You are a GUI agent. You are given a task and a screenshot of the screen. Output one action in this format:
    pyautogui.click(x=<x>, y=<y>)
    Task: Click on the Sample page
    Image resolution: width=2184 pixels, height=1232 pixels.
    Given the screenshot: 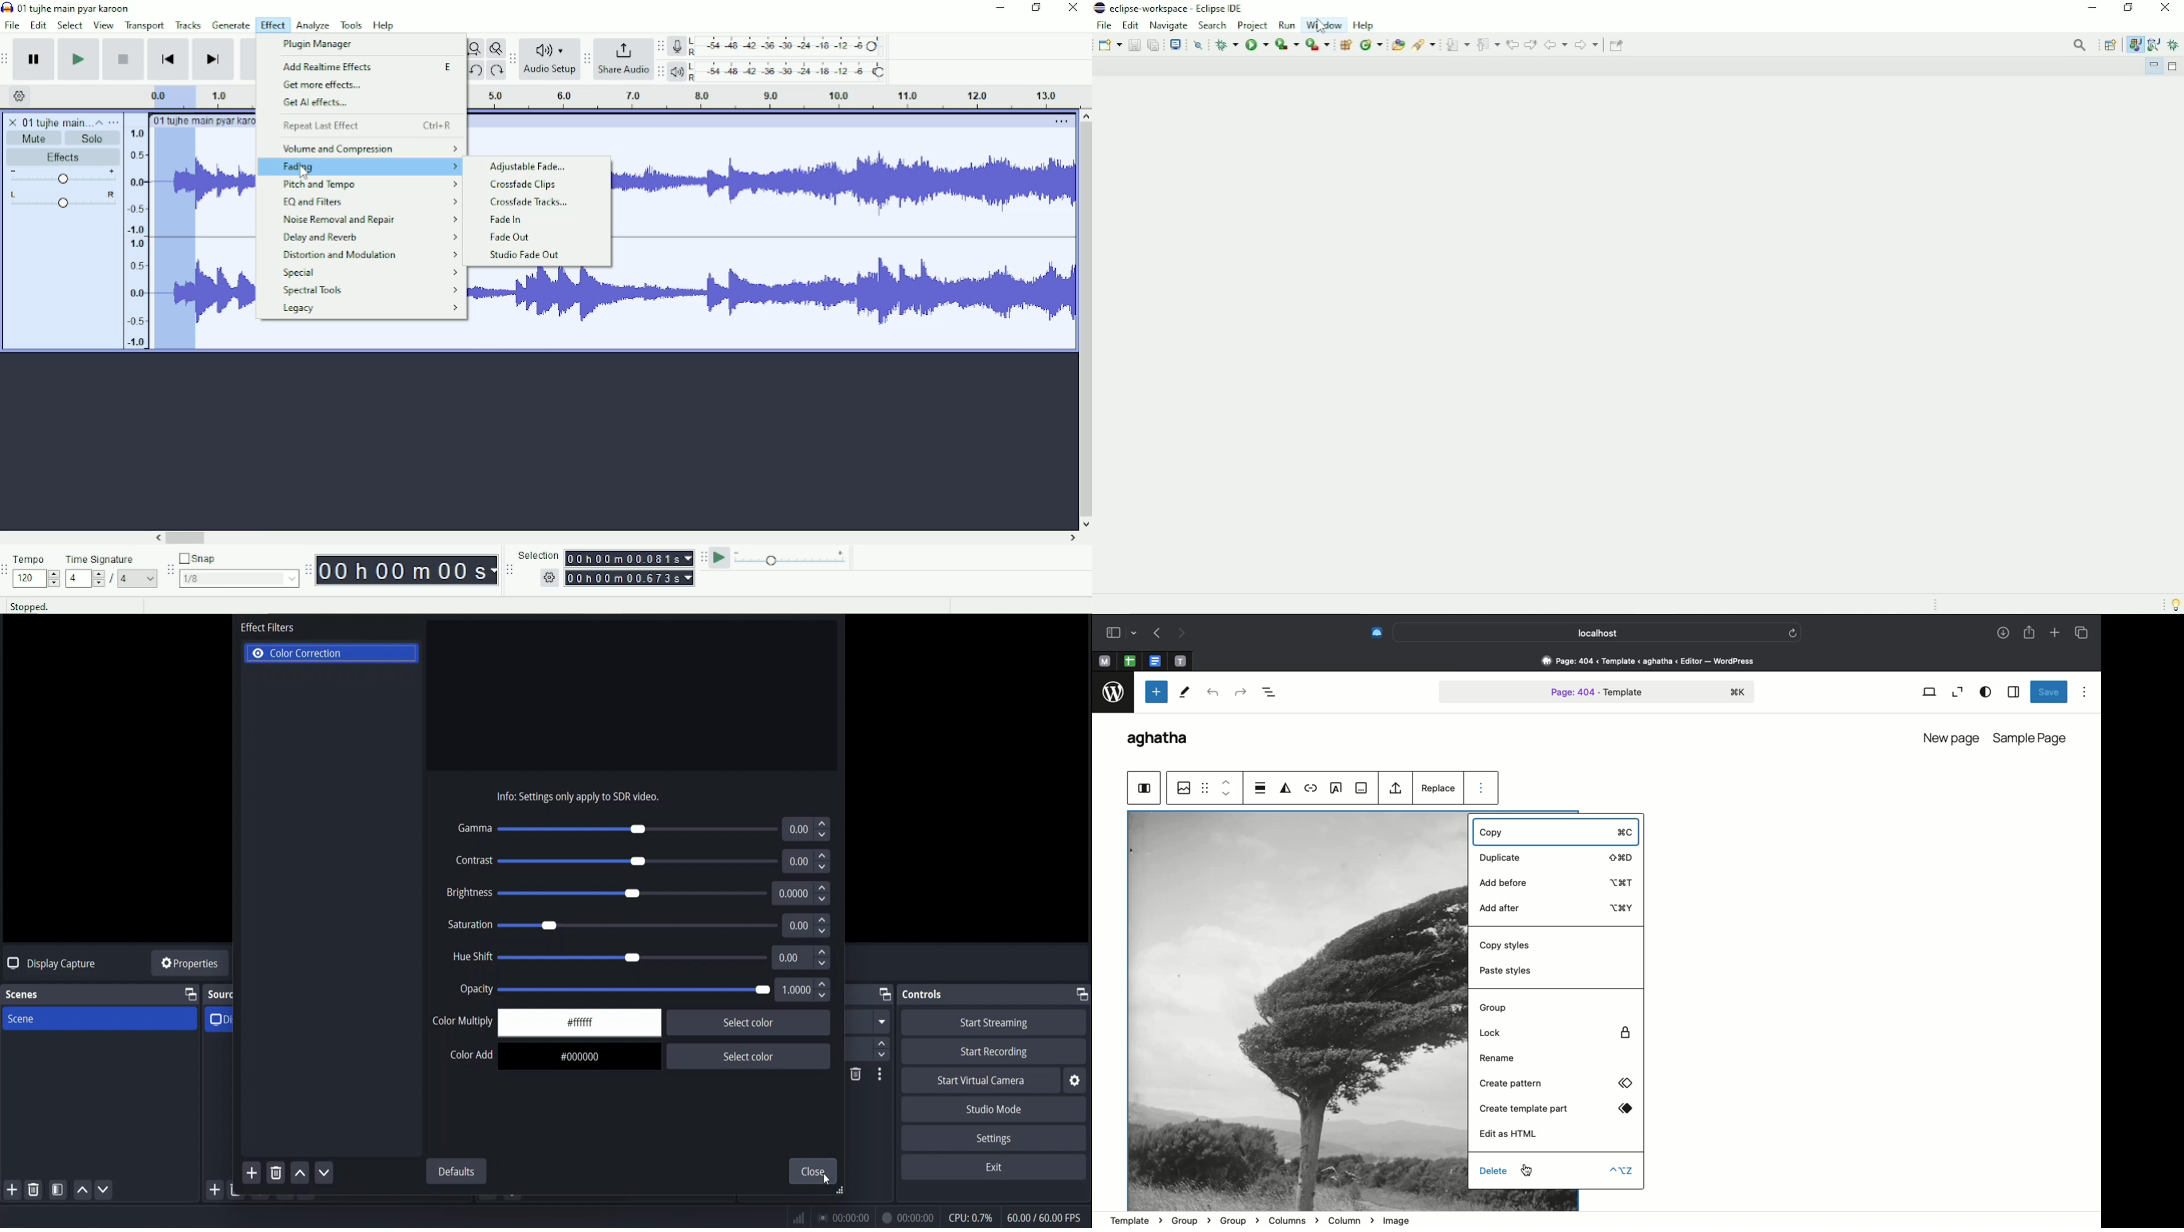 What is the action you would take?
    pyautogui.click(x=2032, y=738)
    